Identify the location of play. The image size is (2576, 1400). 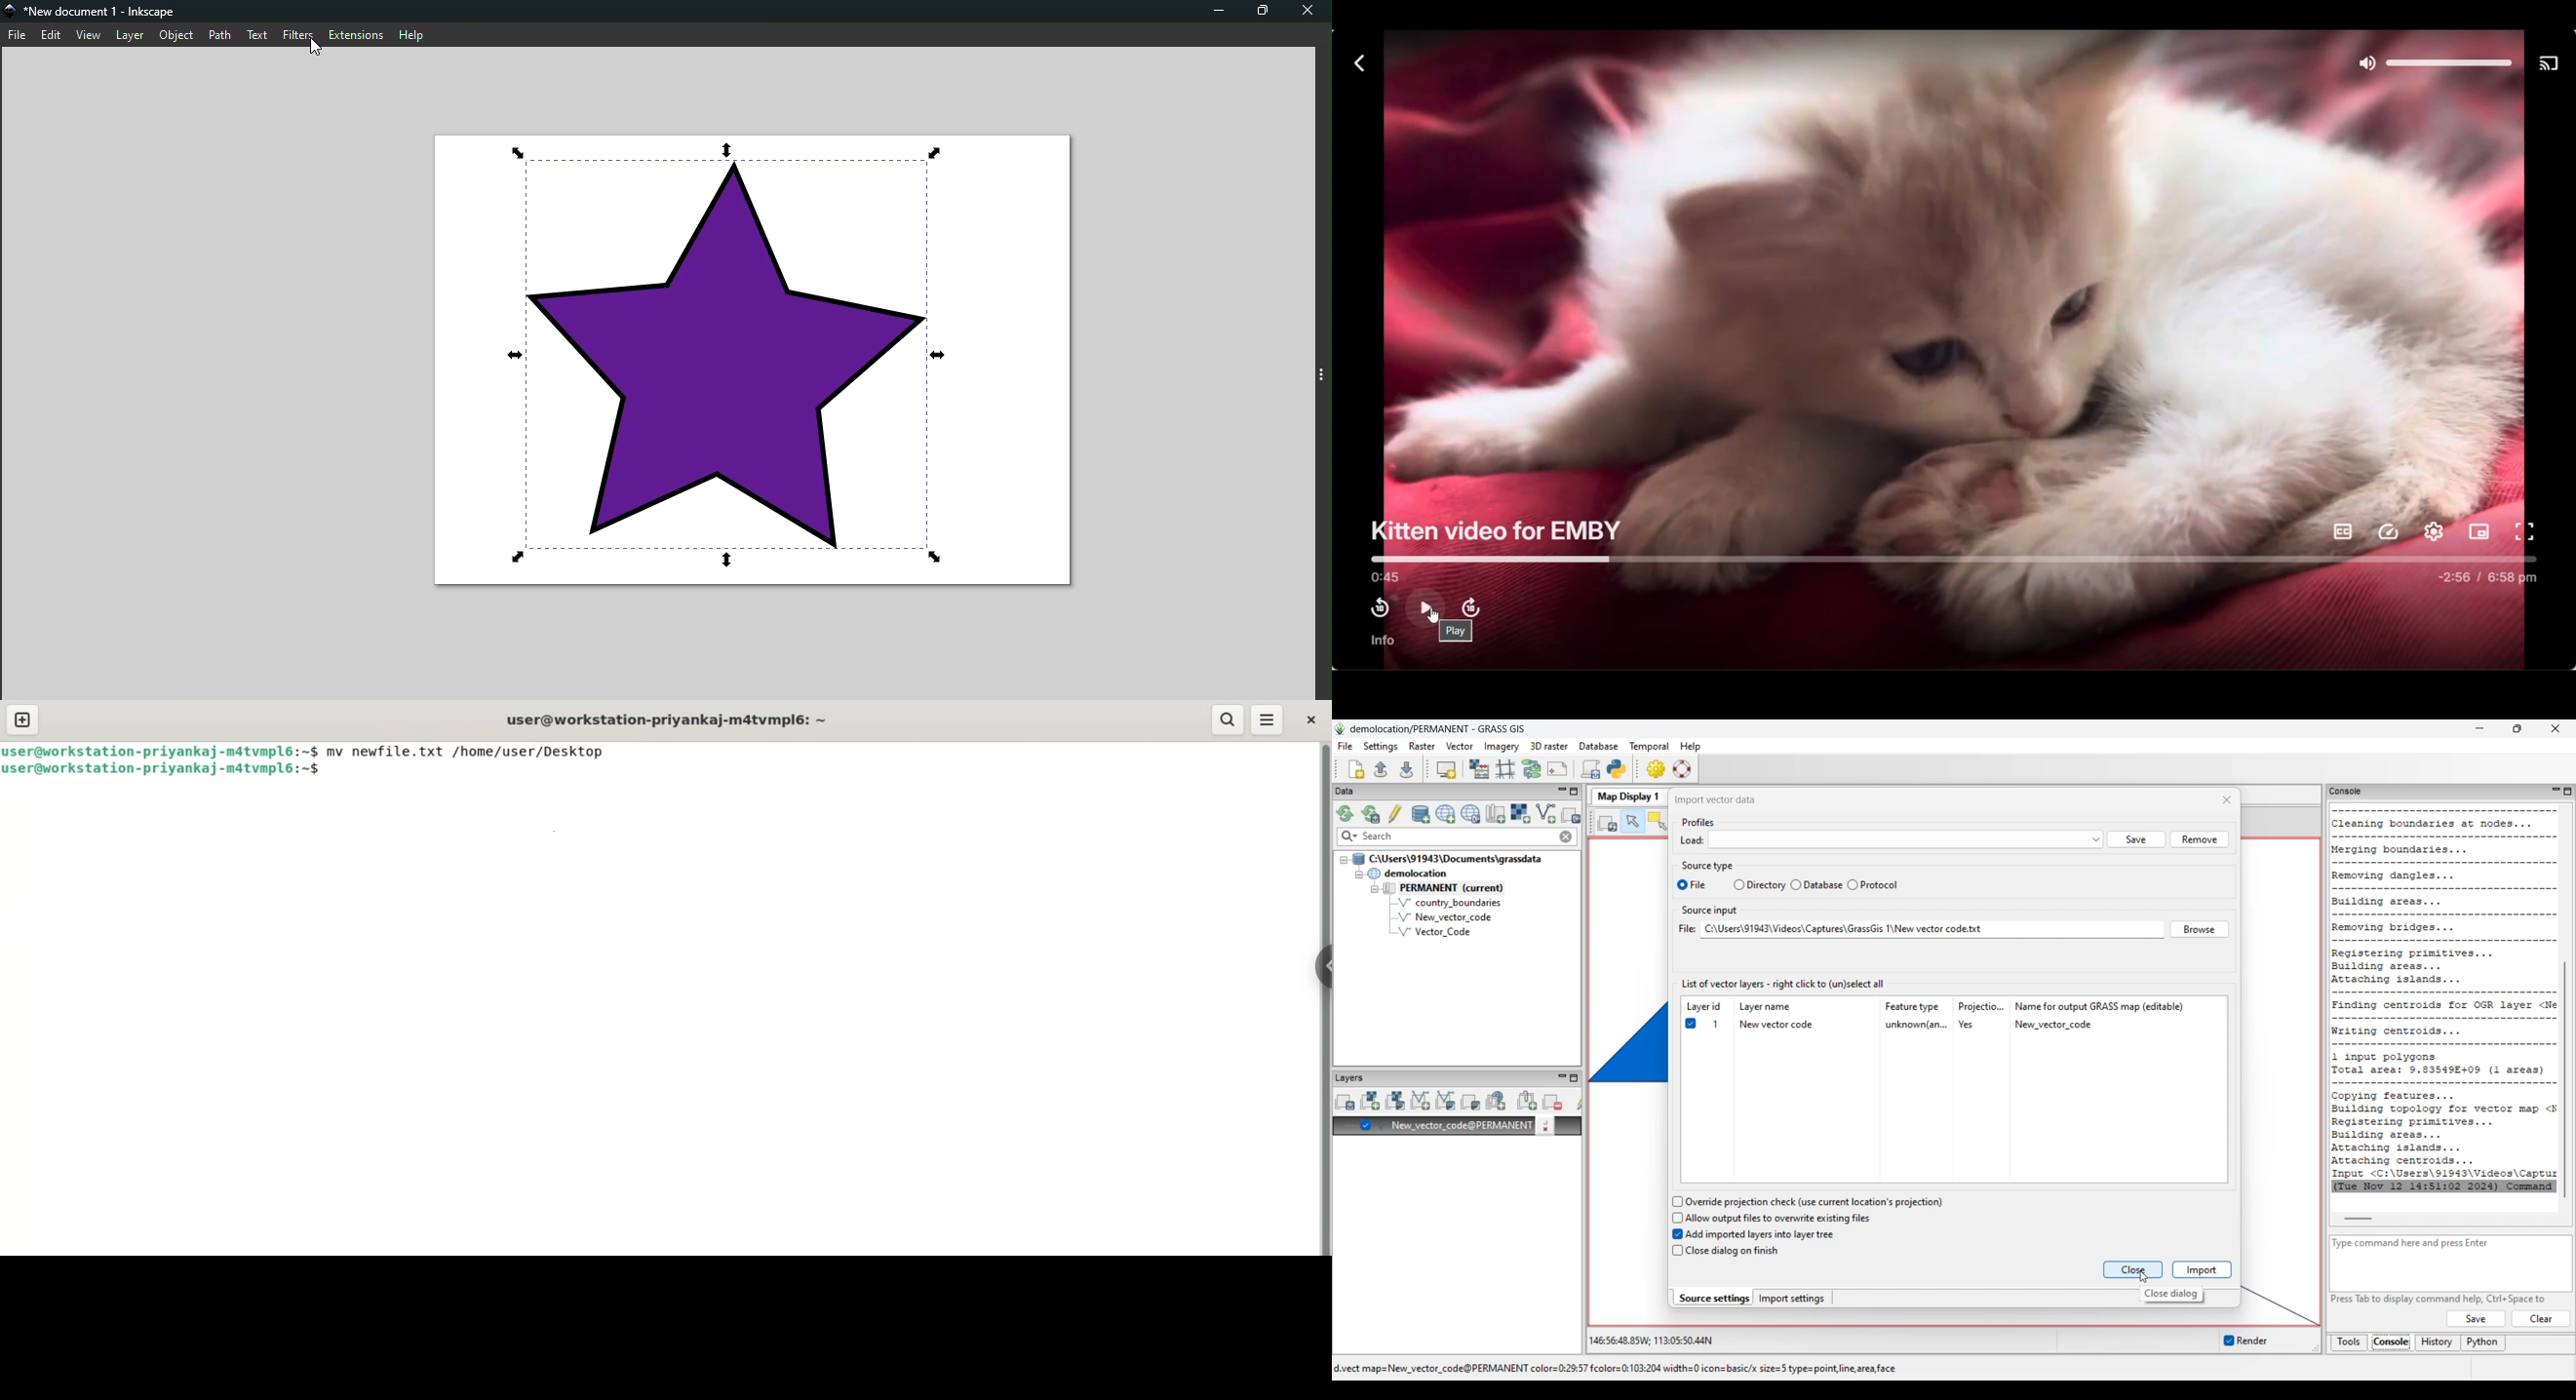
(1457, 631).